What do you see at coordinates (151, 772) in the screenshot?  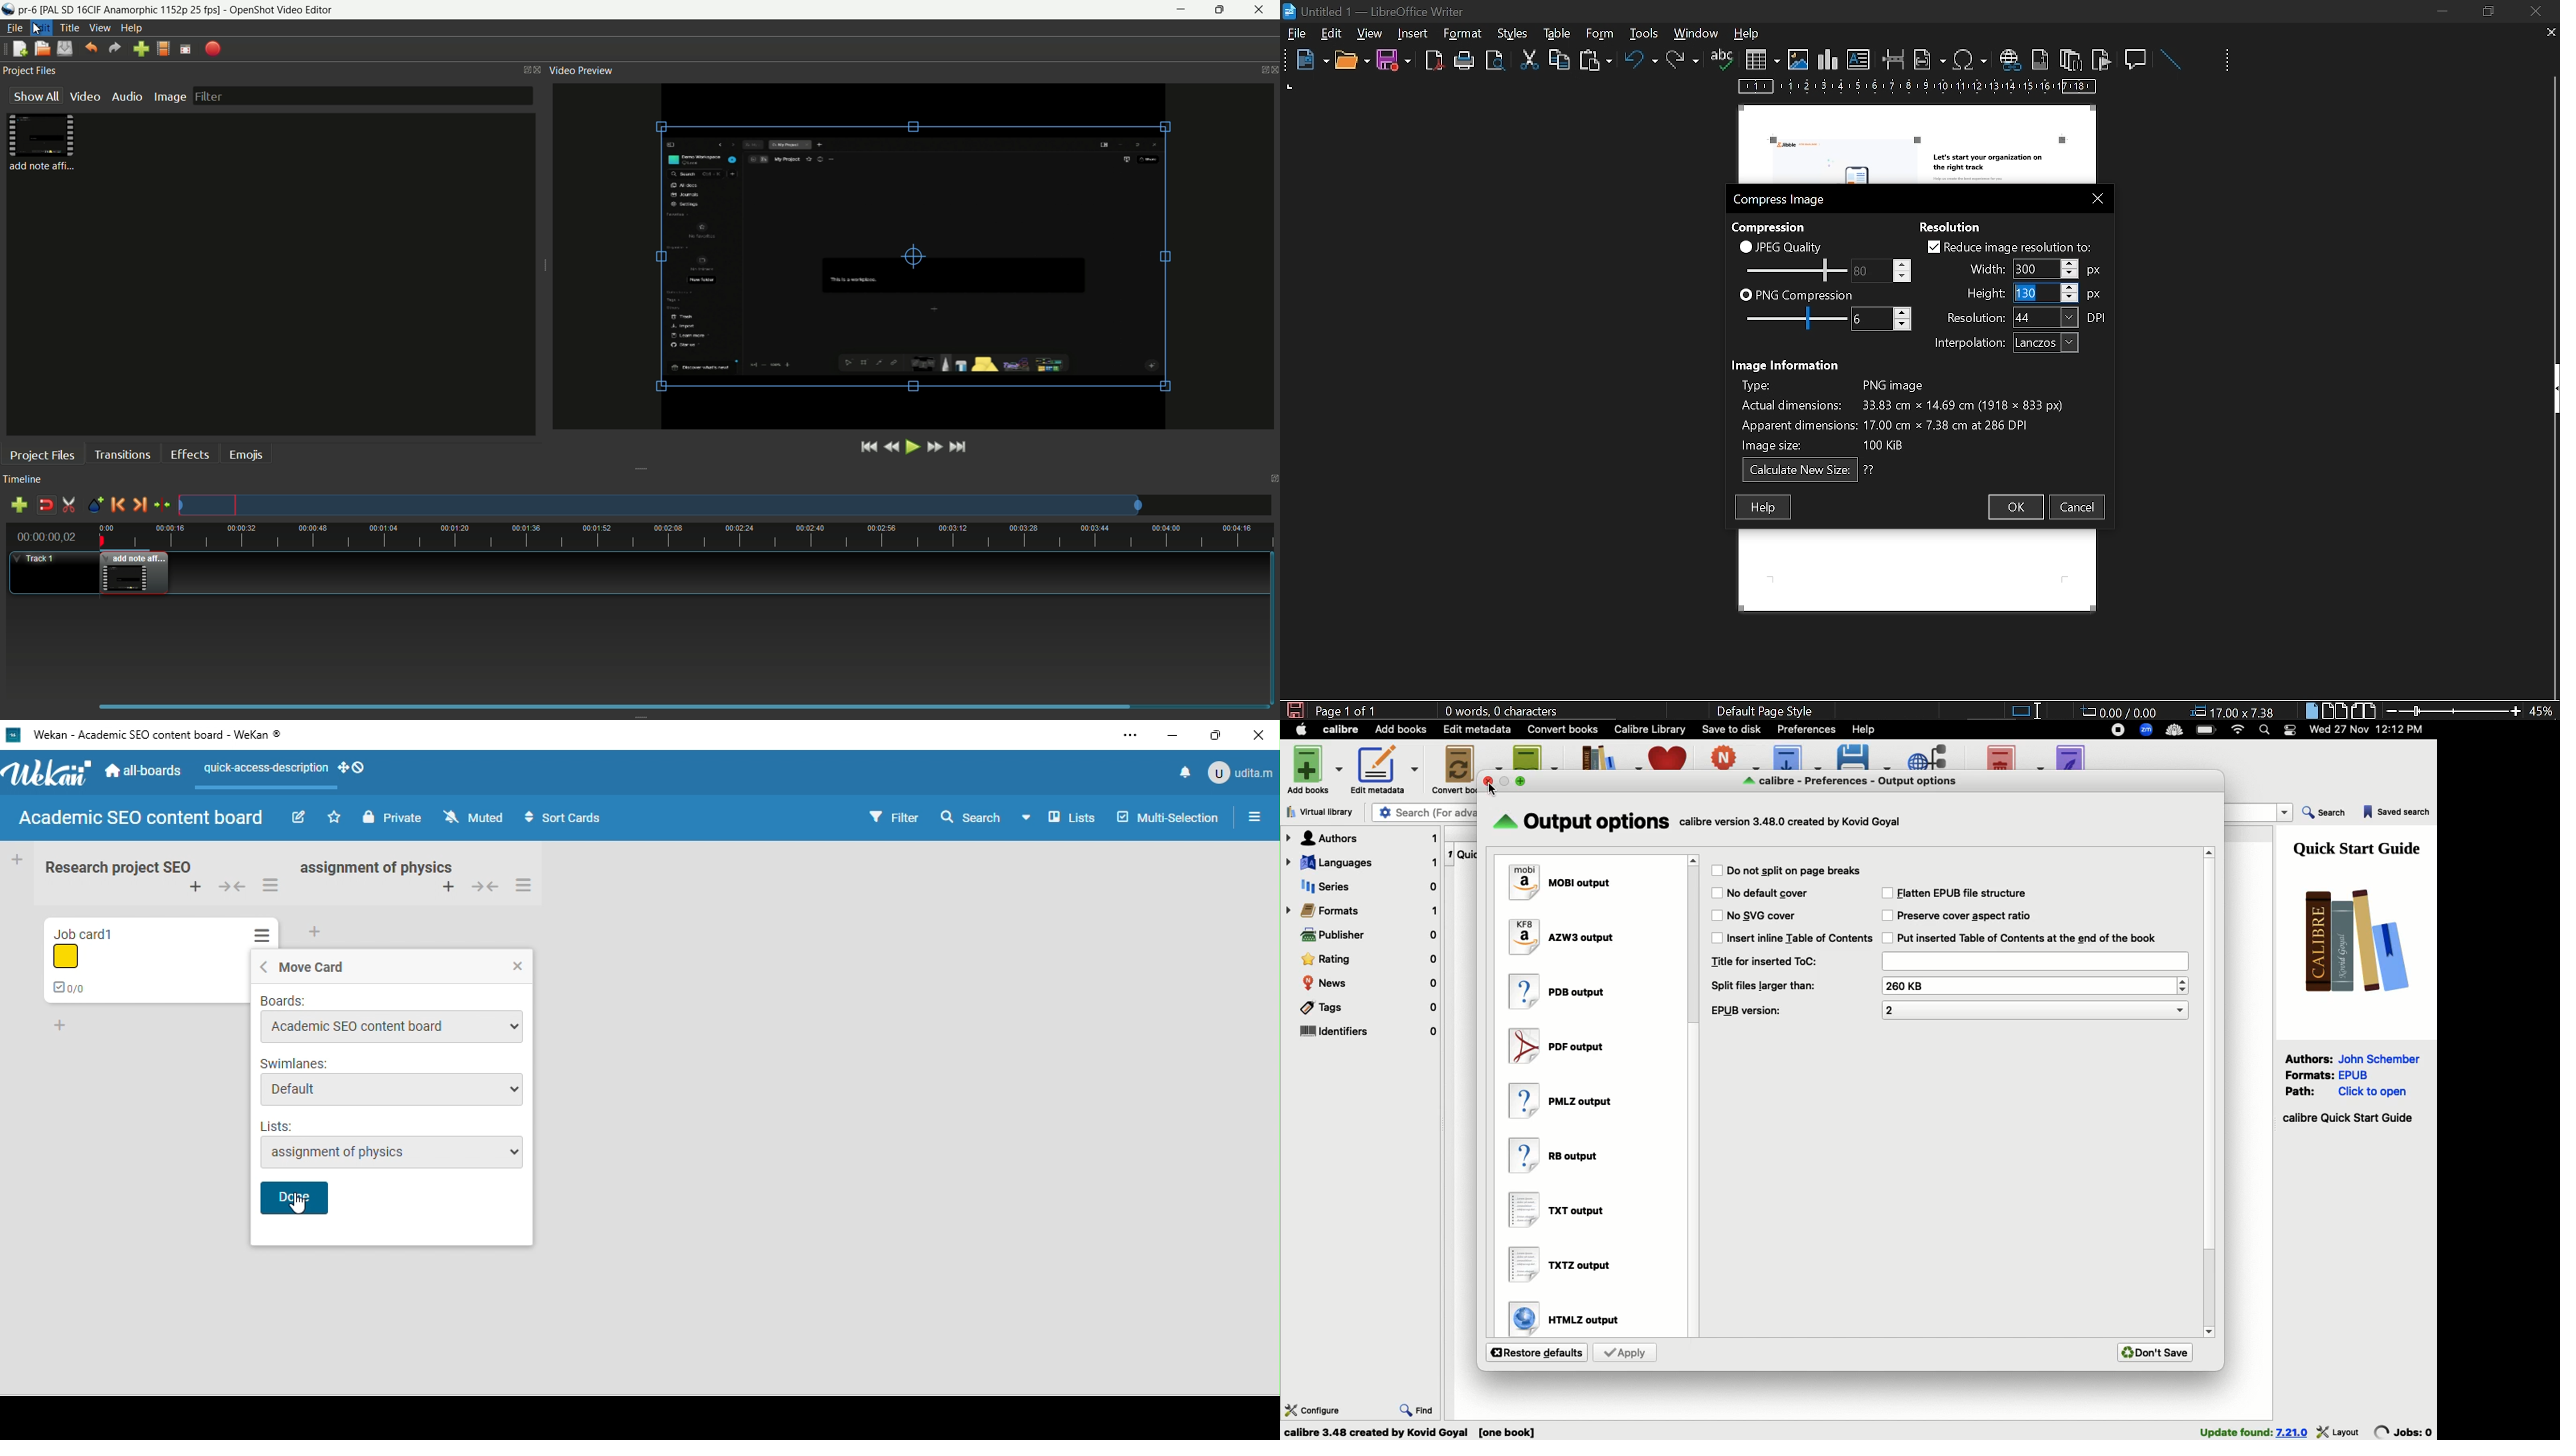 I see `all boards` at bounding box center [151, 772].